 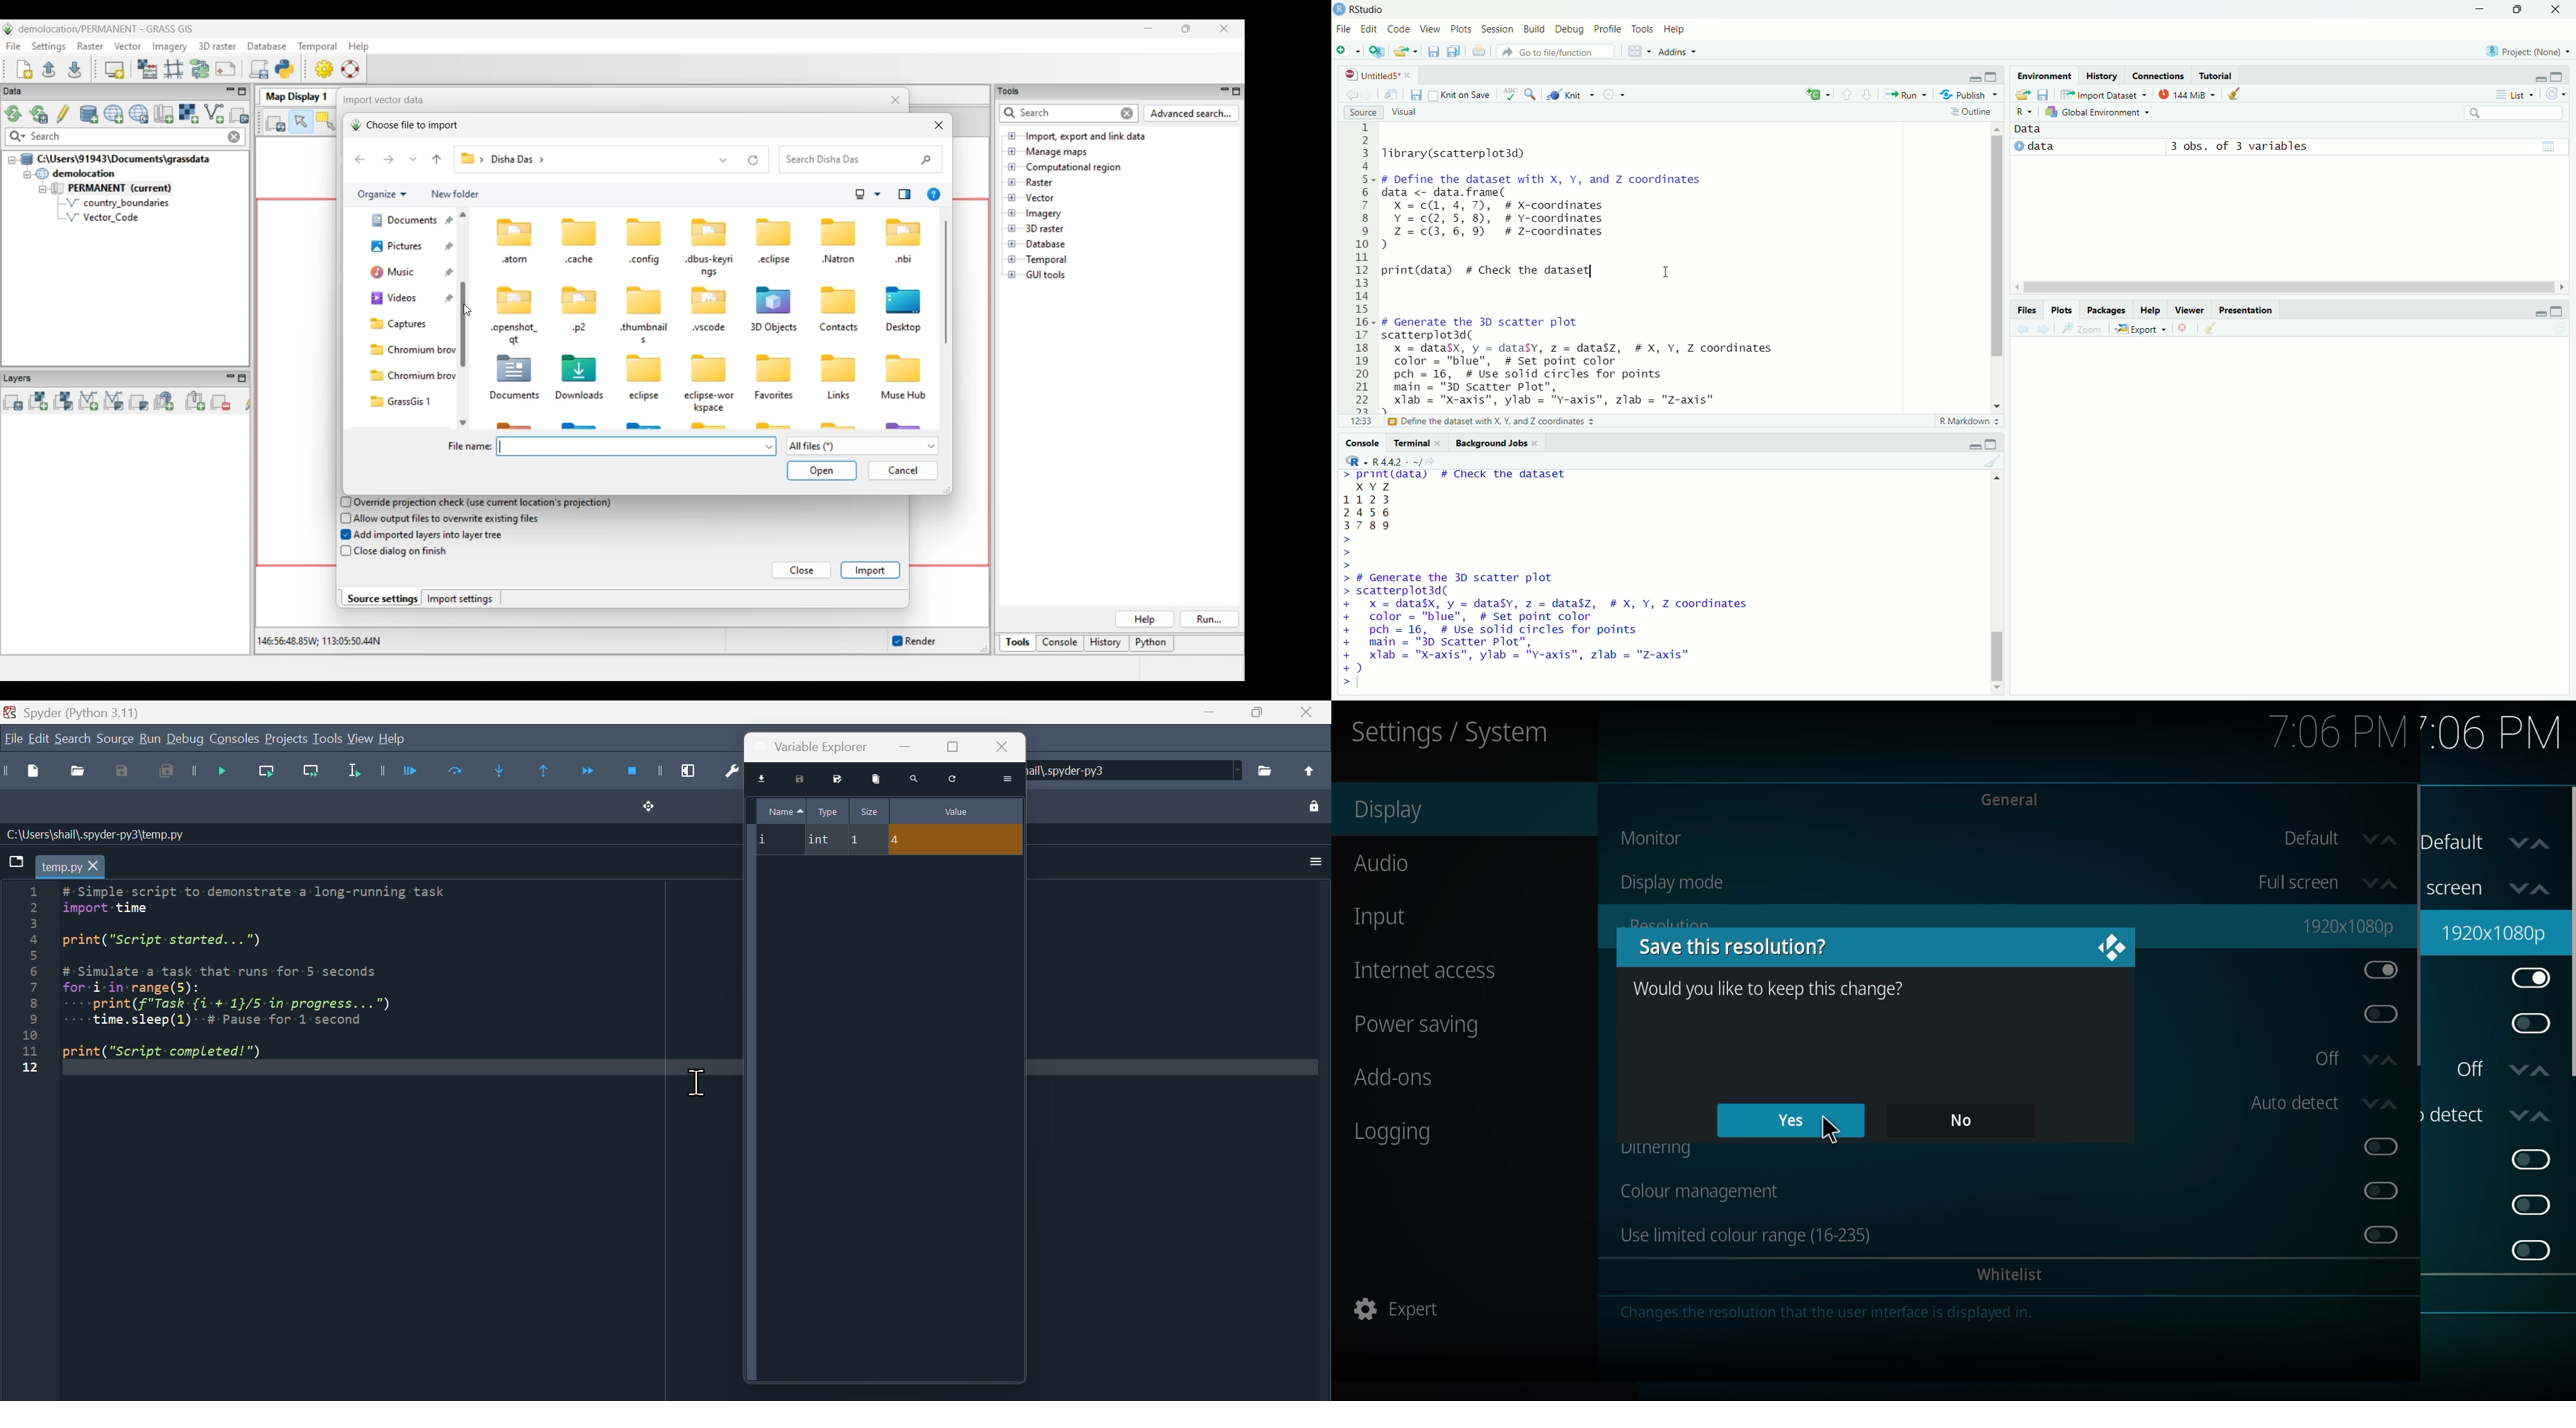 What do you see at coordinates (1364, 685) in the screenshot?
I see `typing cursor` at bounding box center [1364, 685].